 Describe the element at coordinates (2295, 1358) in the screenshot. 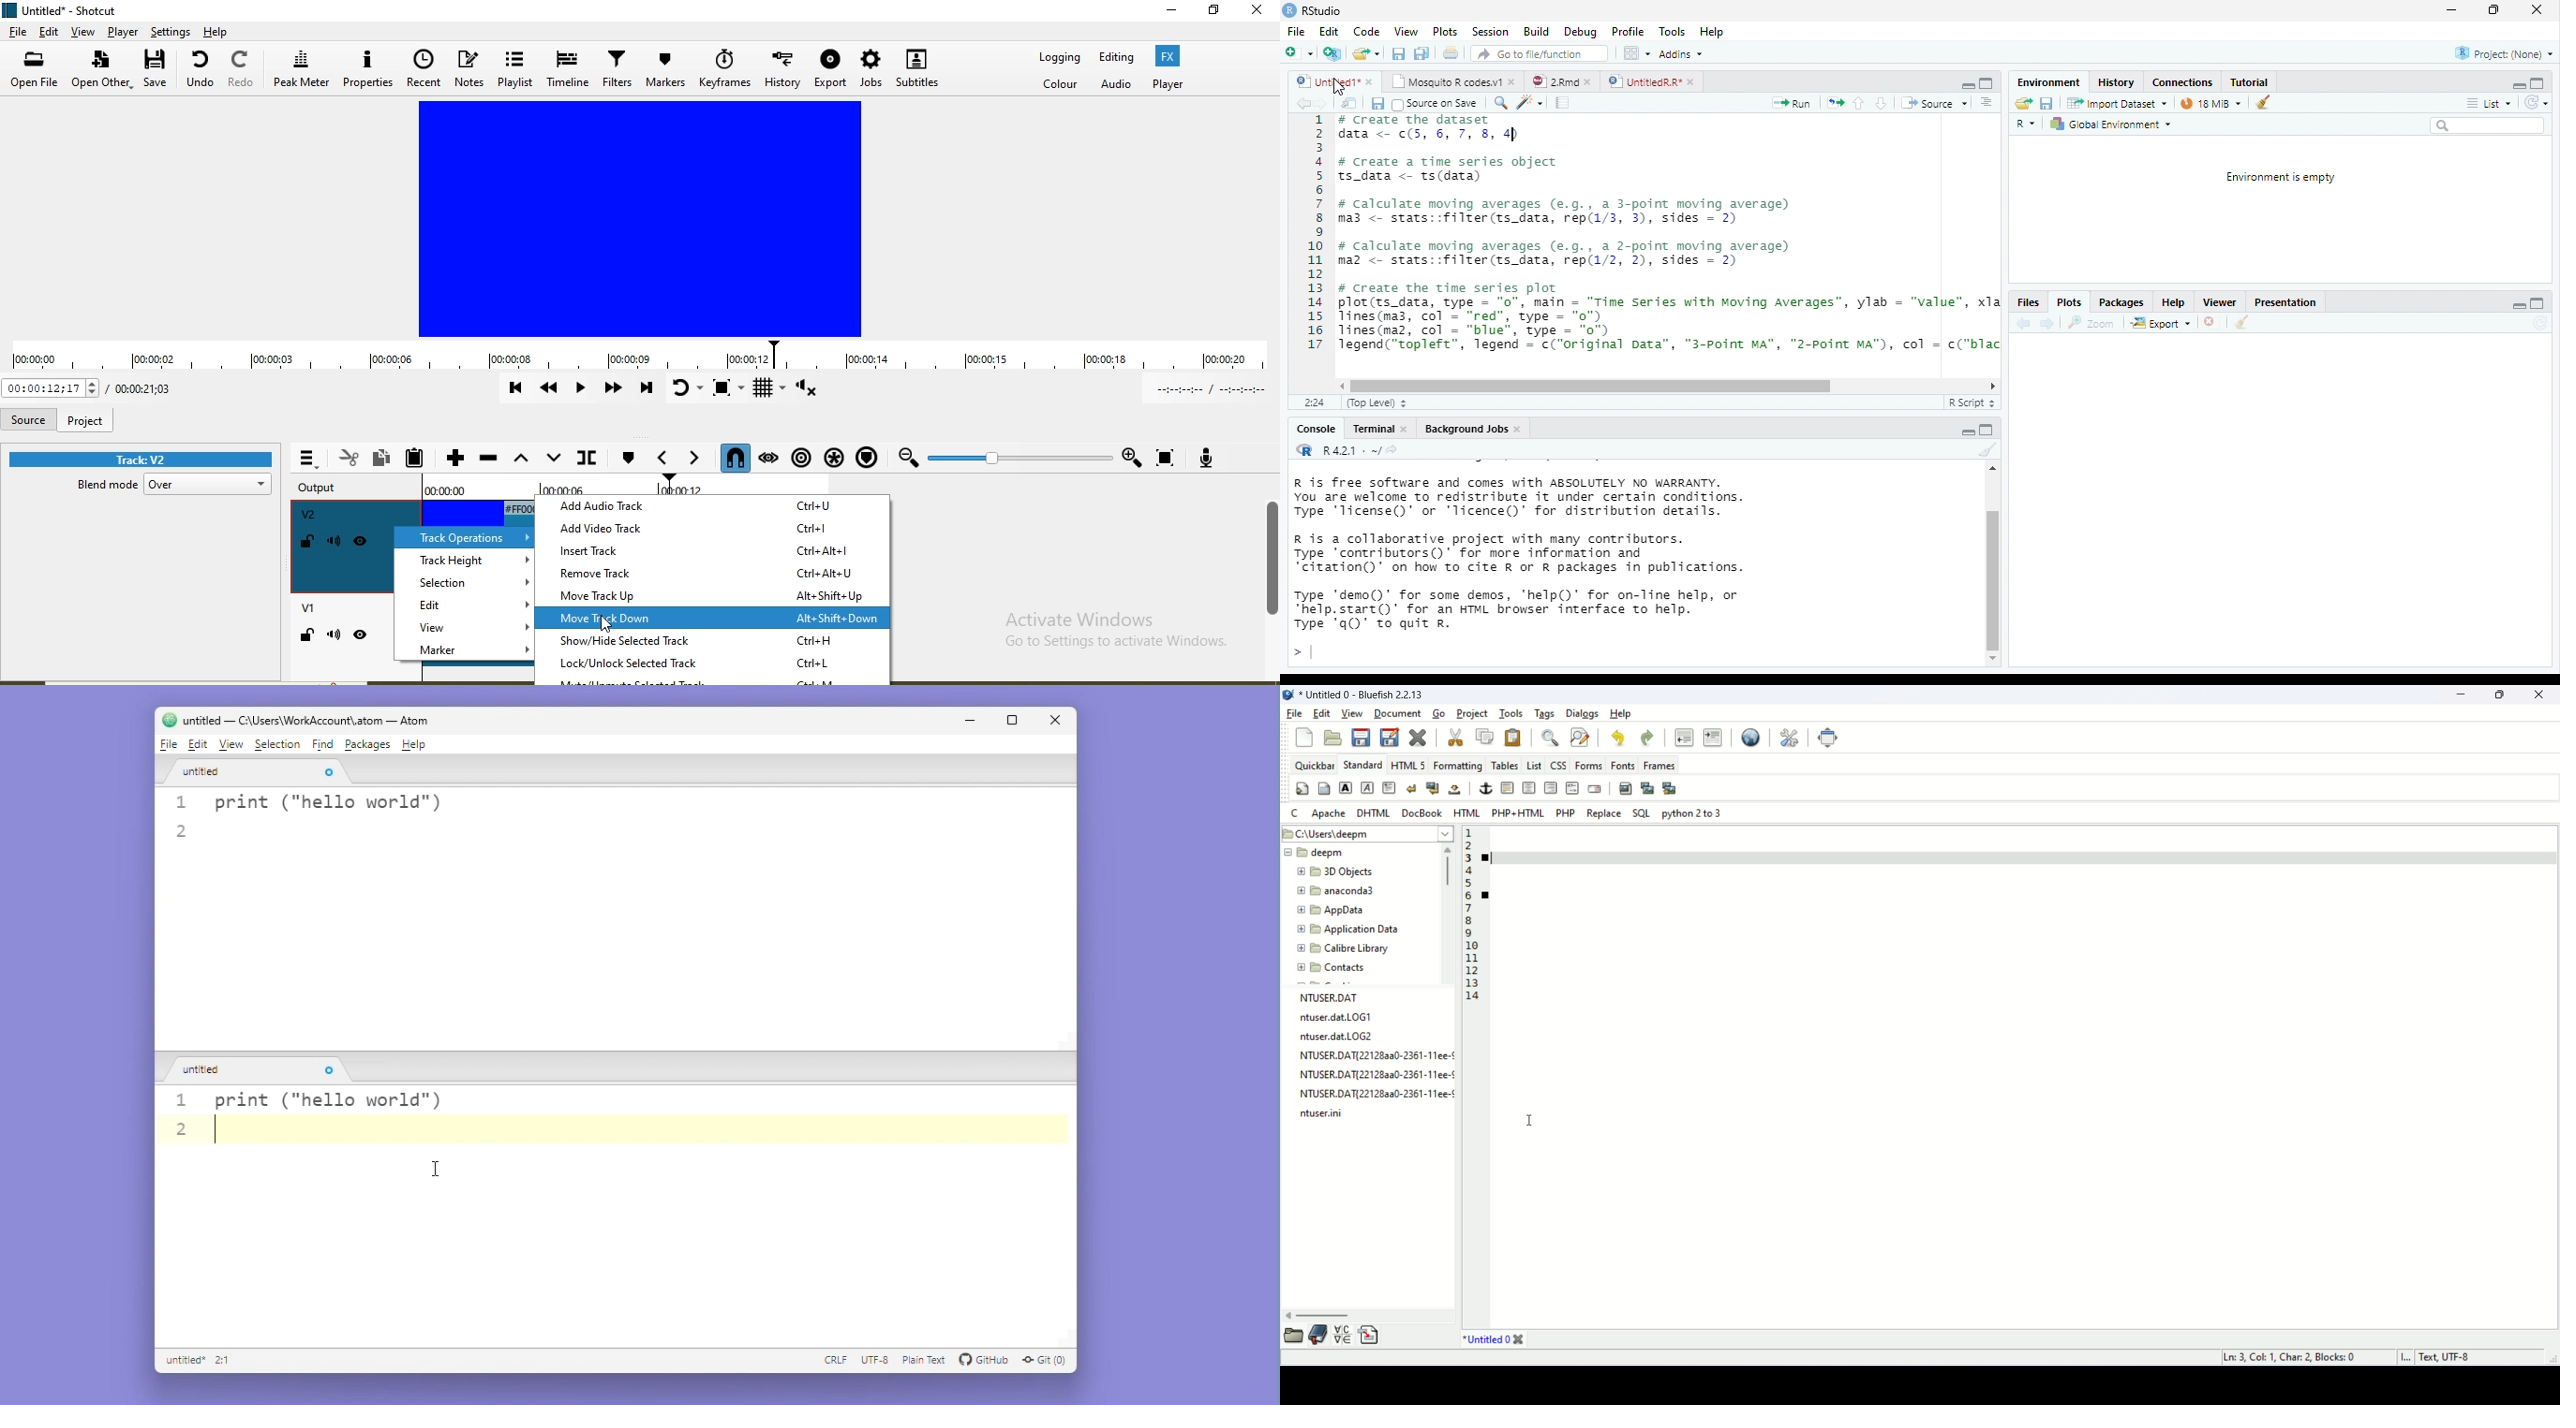

I see `cursor position` at that location.